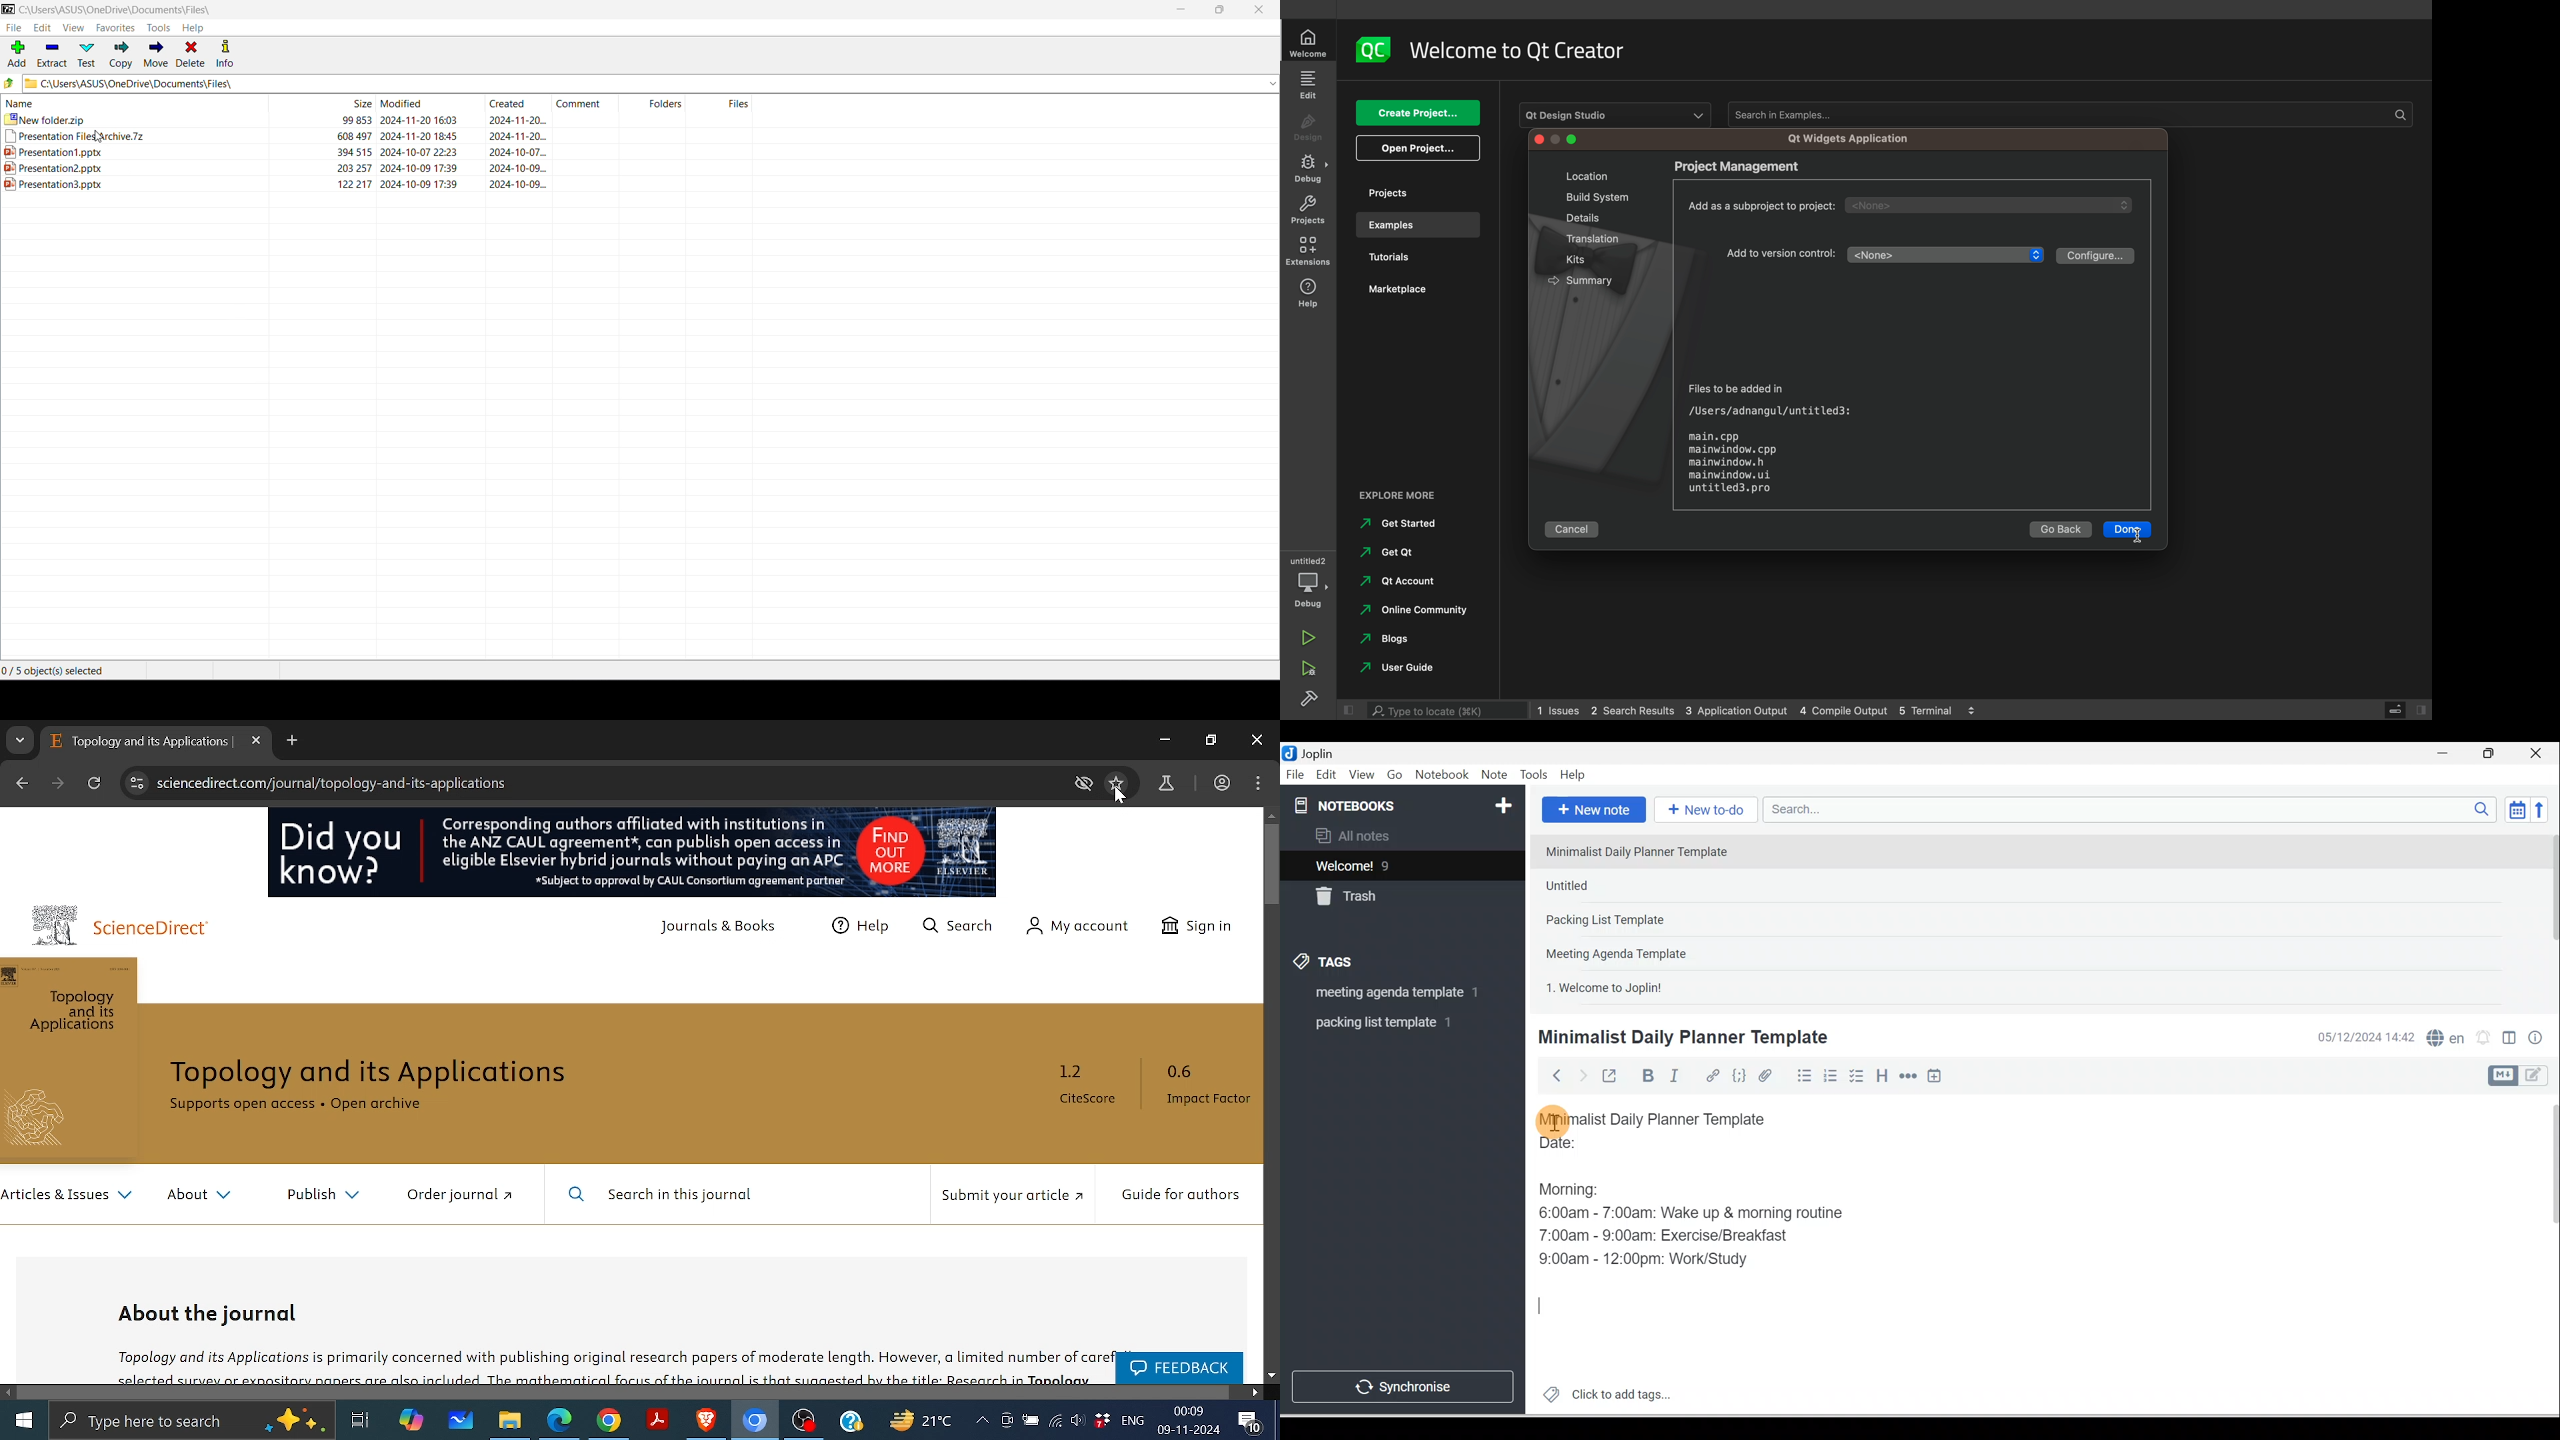  I want to click on File, so click(1296, 773).